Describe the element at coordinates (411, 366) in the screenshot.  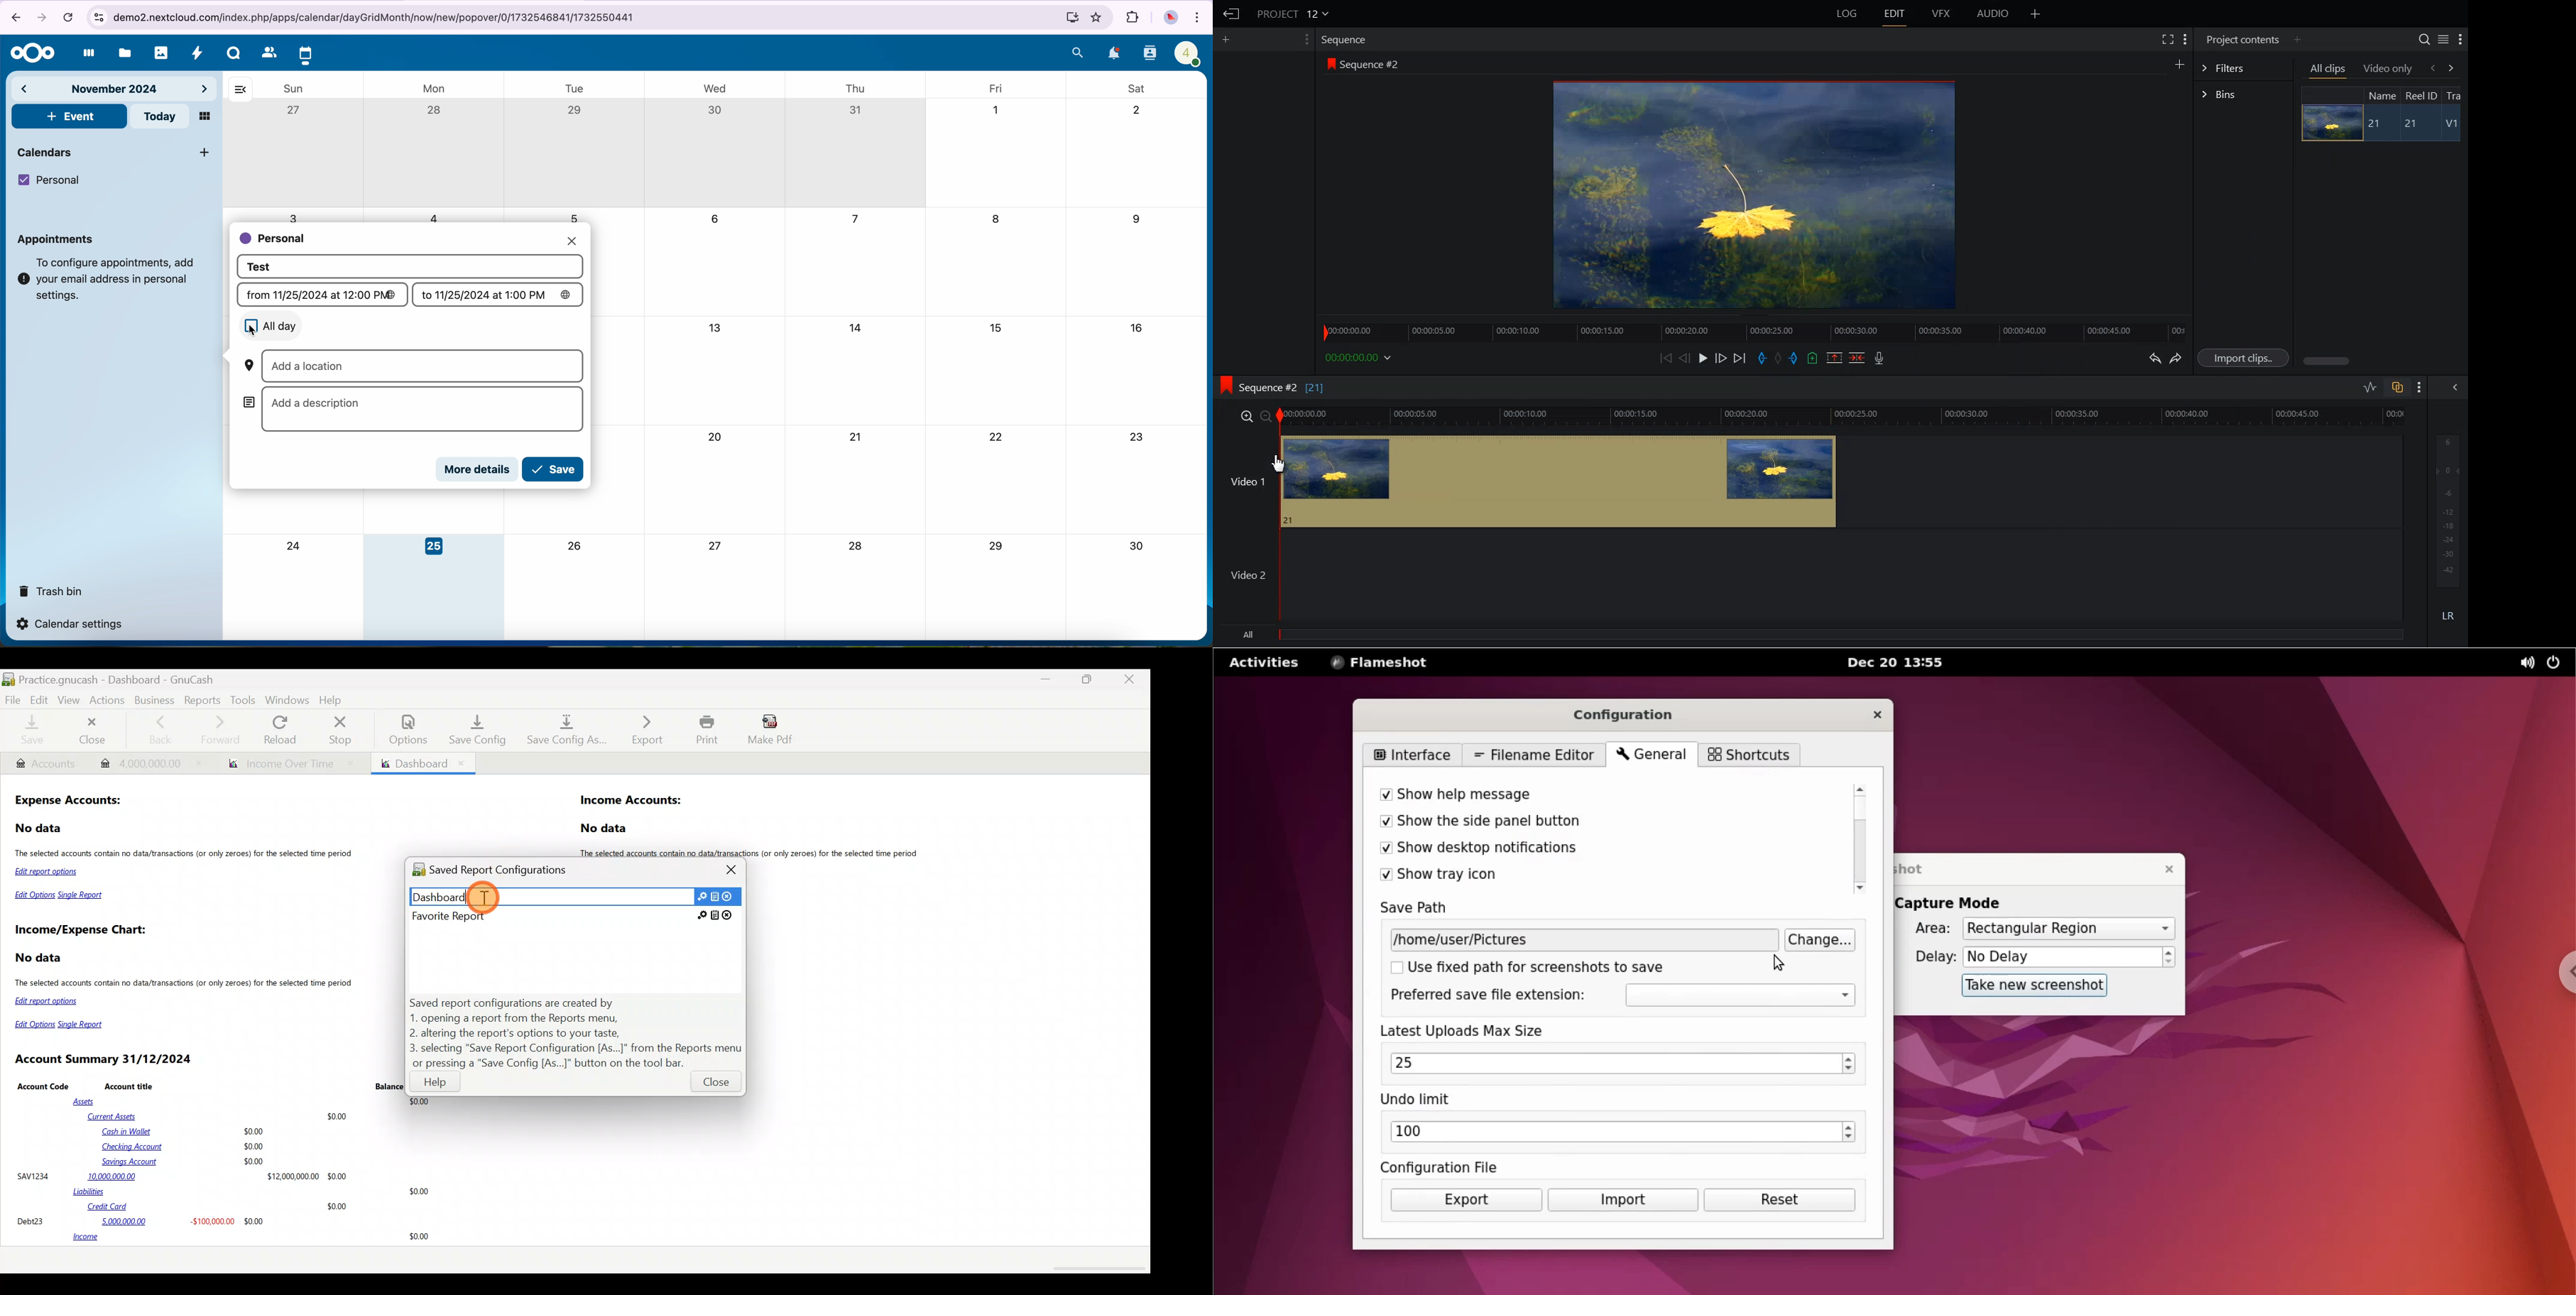
I see `add a location` at that location.